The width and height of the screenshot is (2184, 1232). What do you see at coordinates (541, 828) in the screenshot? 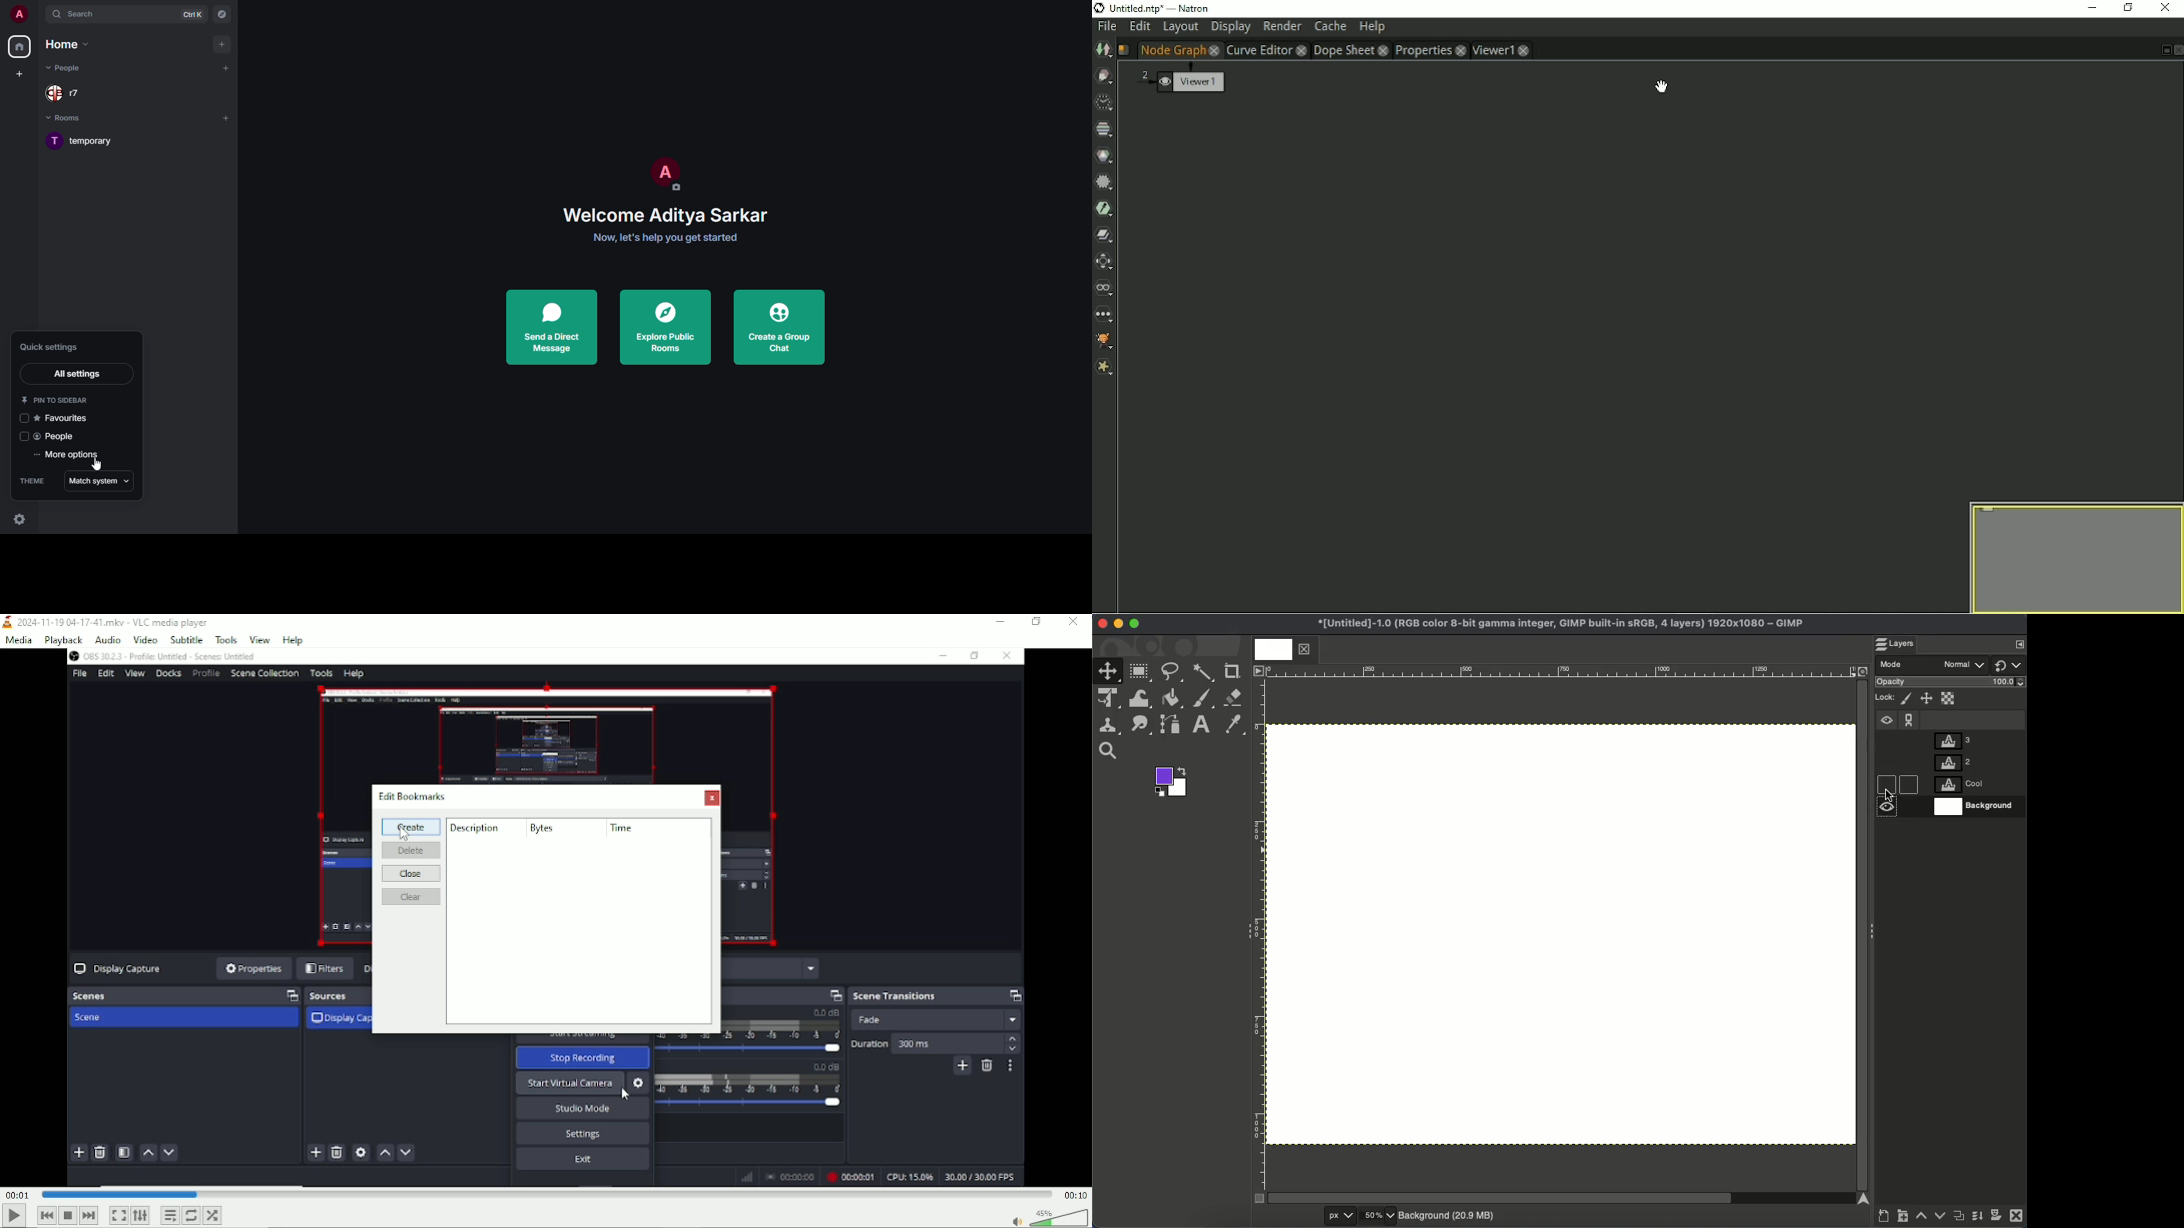
I see `Bytes` at bounding box center [541, 828].